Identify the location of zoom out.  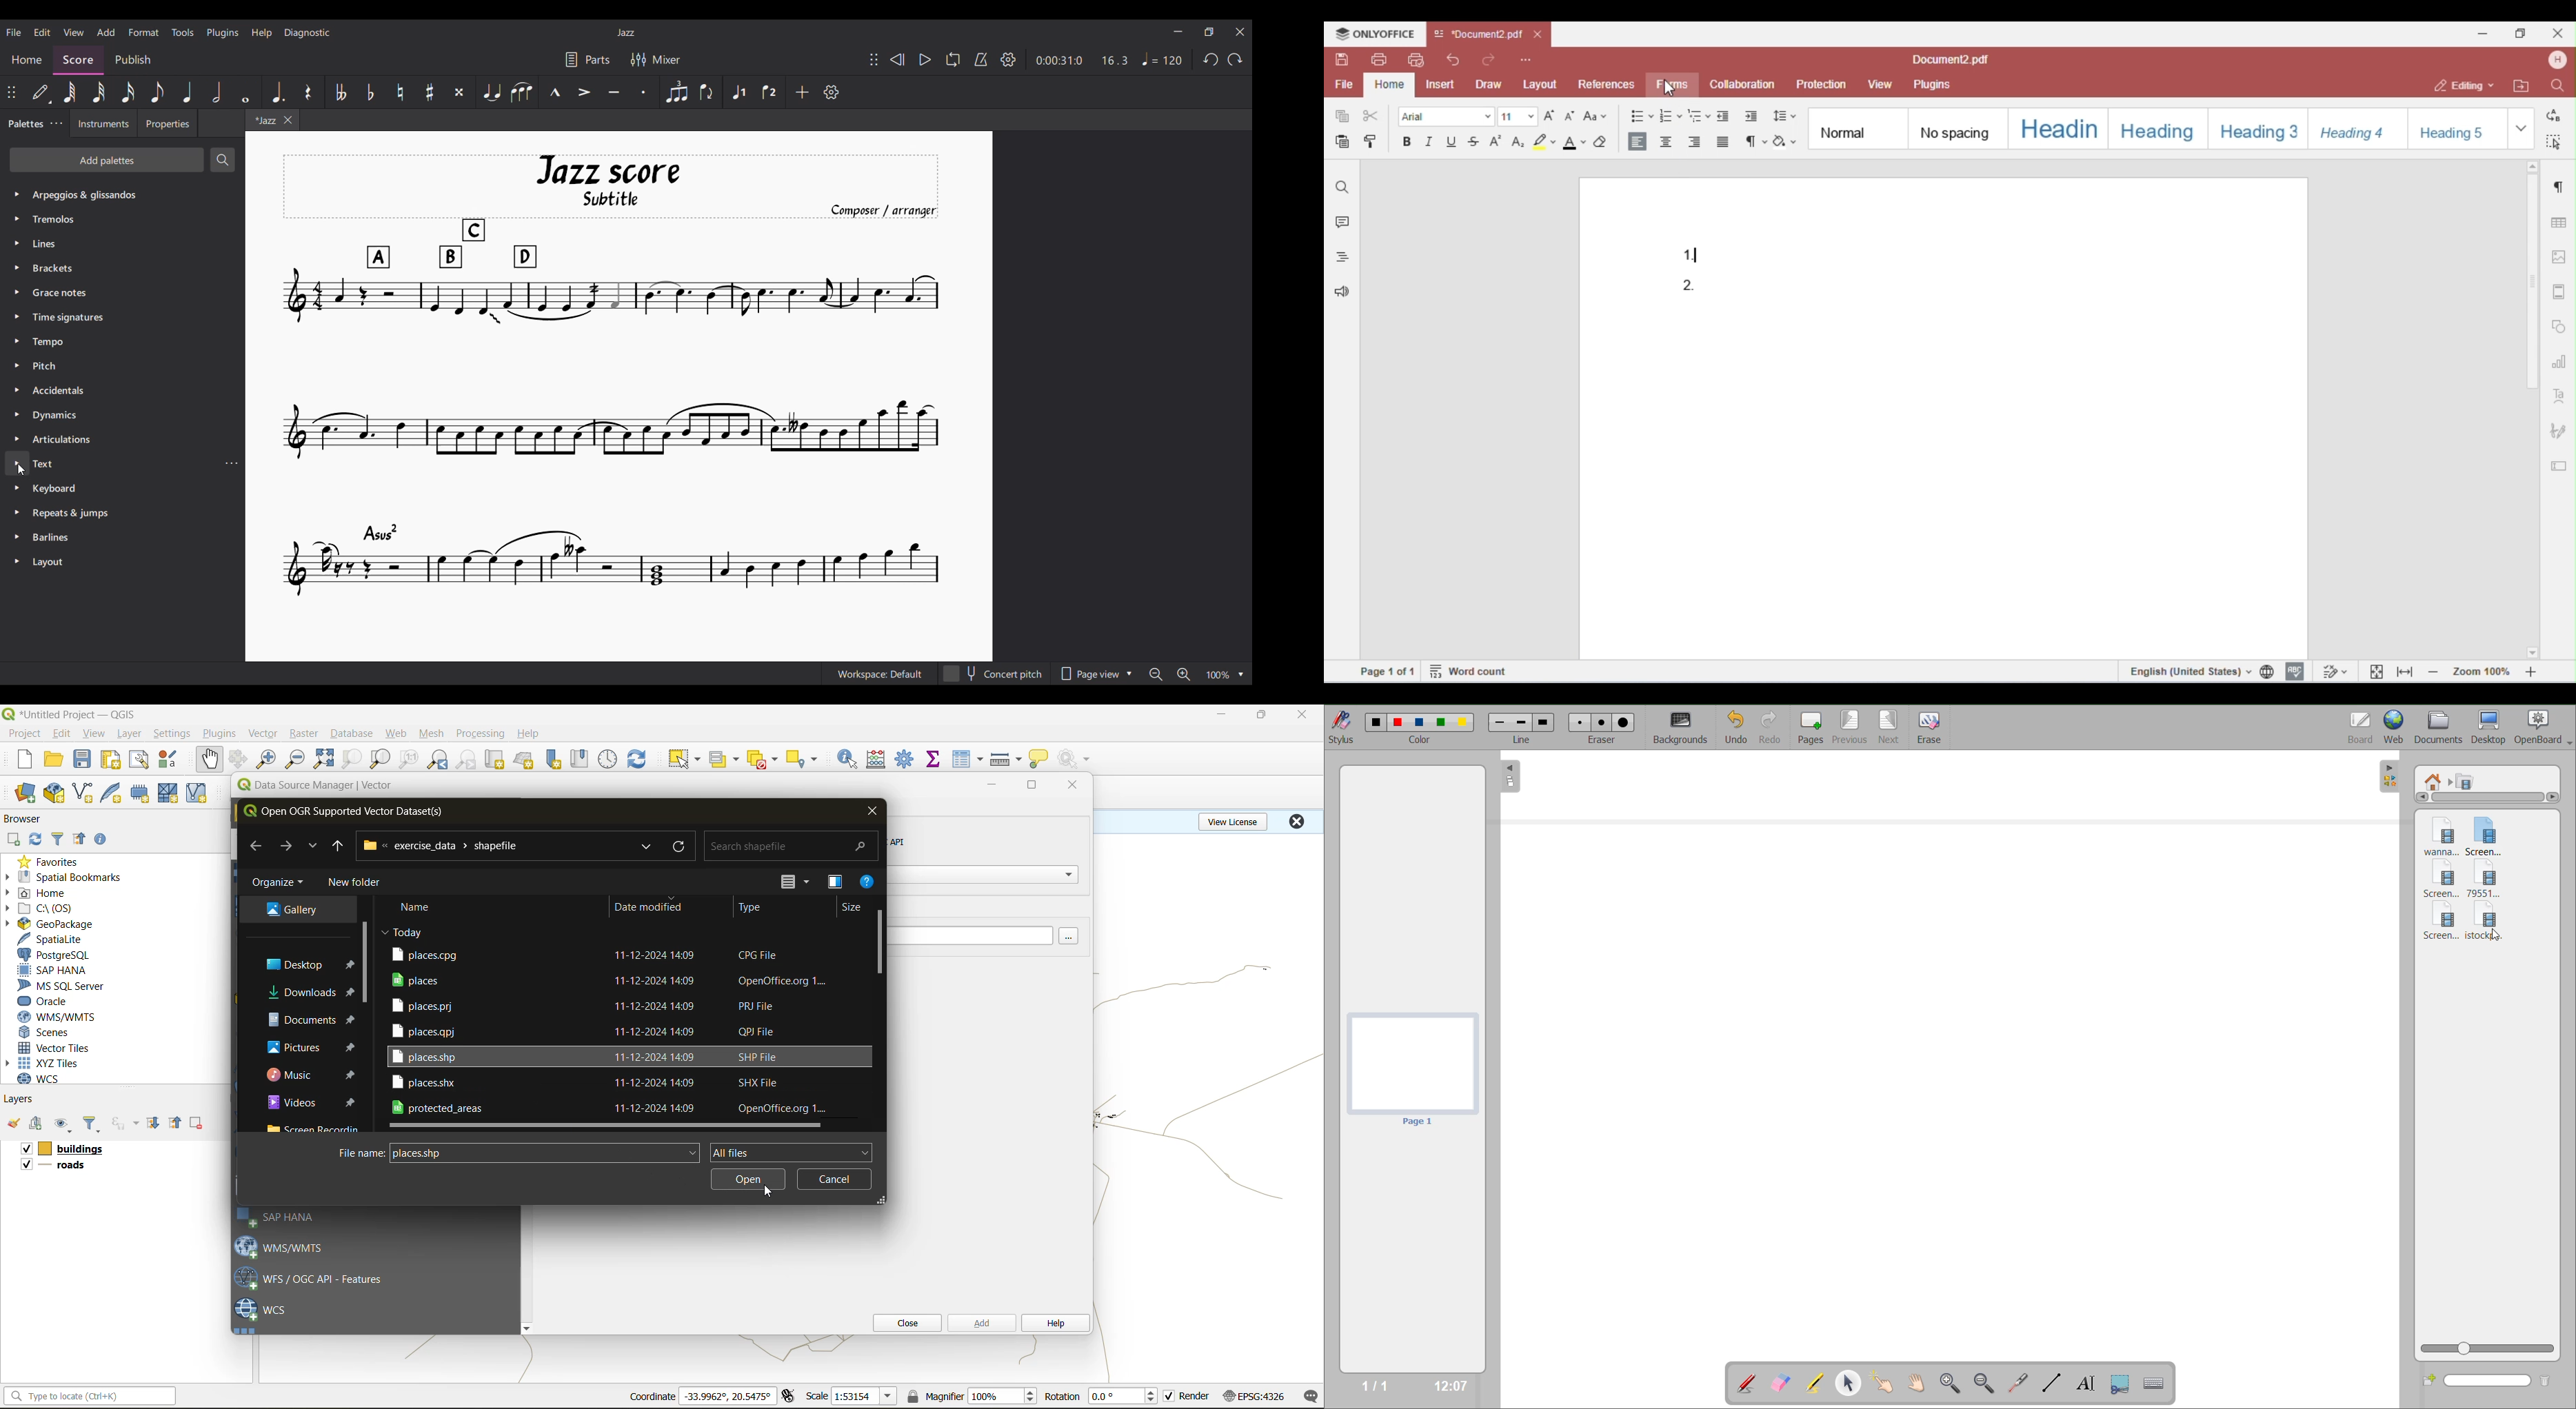
(296, 758).